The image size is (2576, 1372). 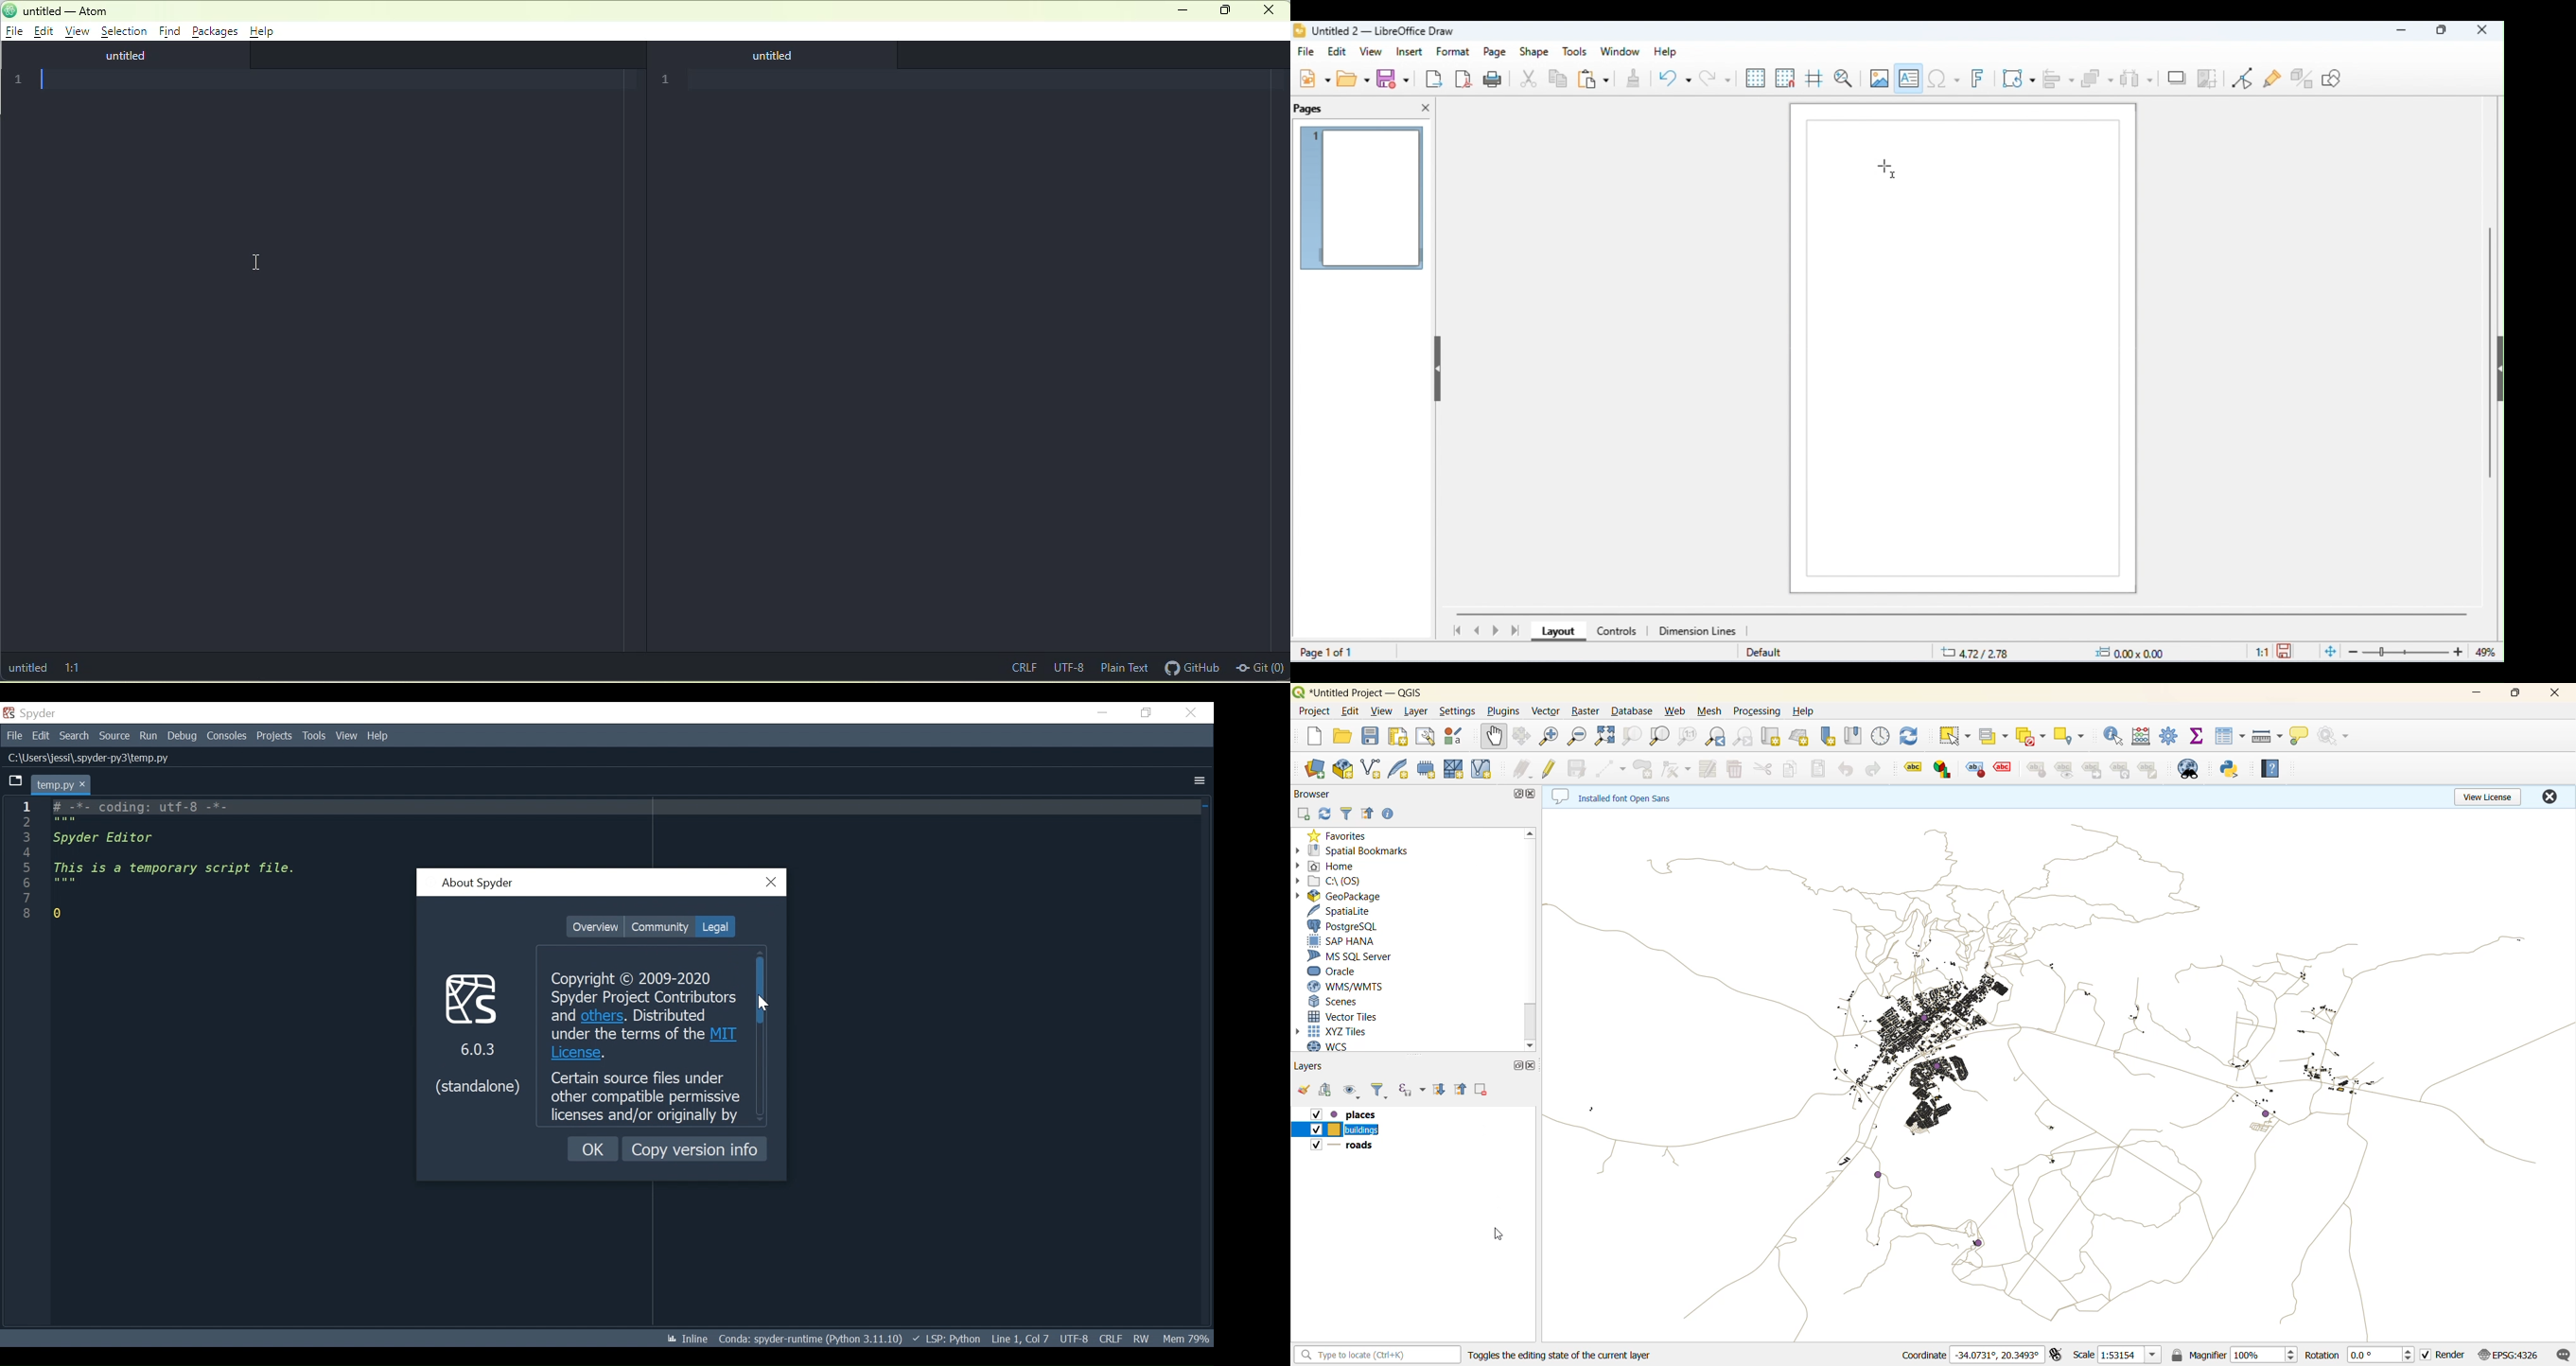 What do you see at coordinates (765, 1004) in the screenshot?
I see `Cursor` at bounding box center [765, 1004].